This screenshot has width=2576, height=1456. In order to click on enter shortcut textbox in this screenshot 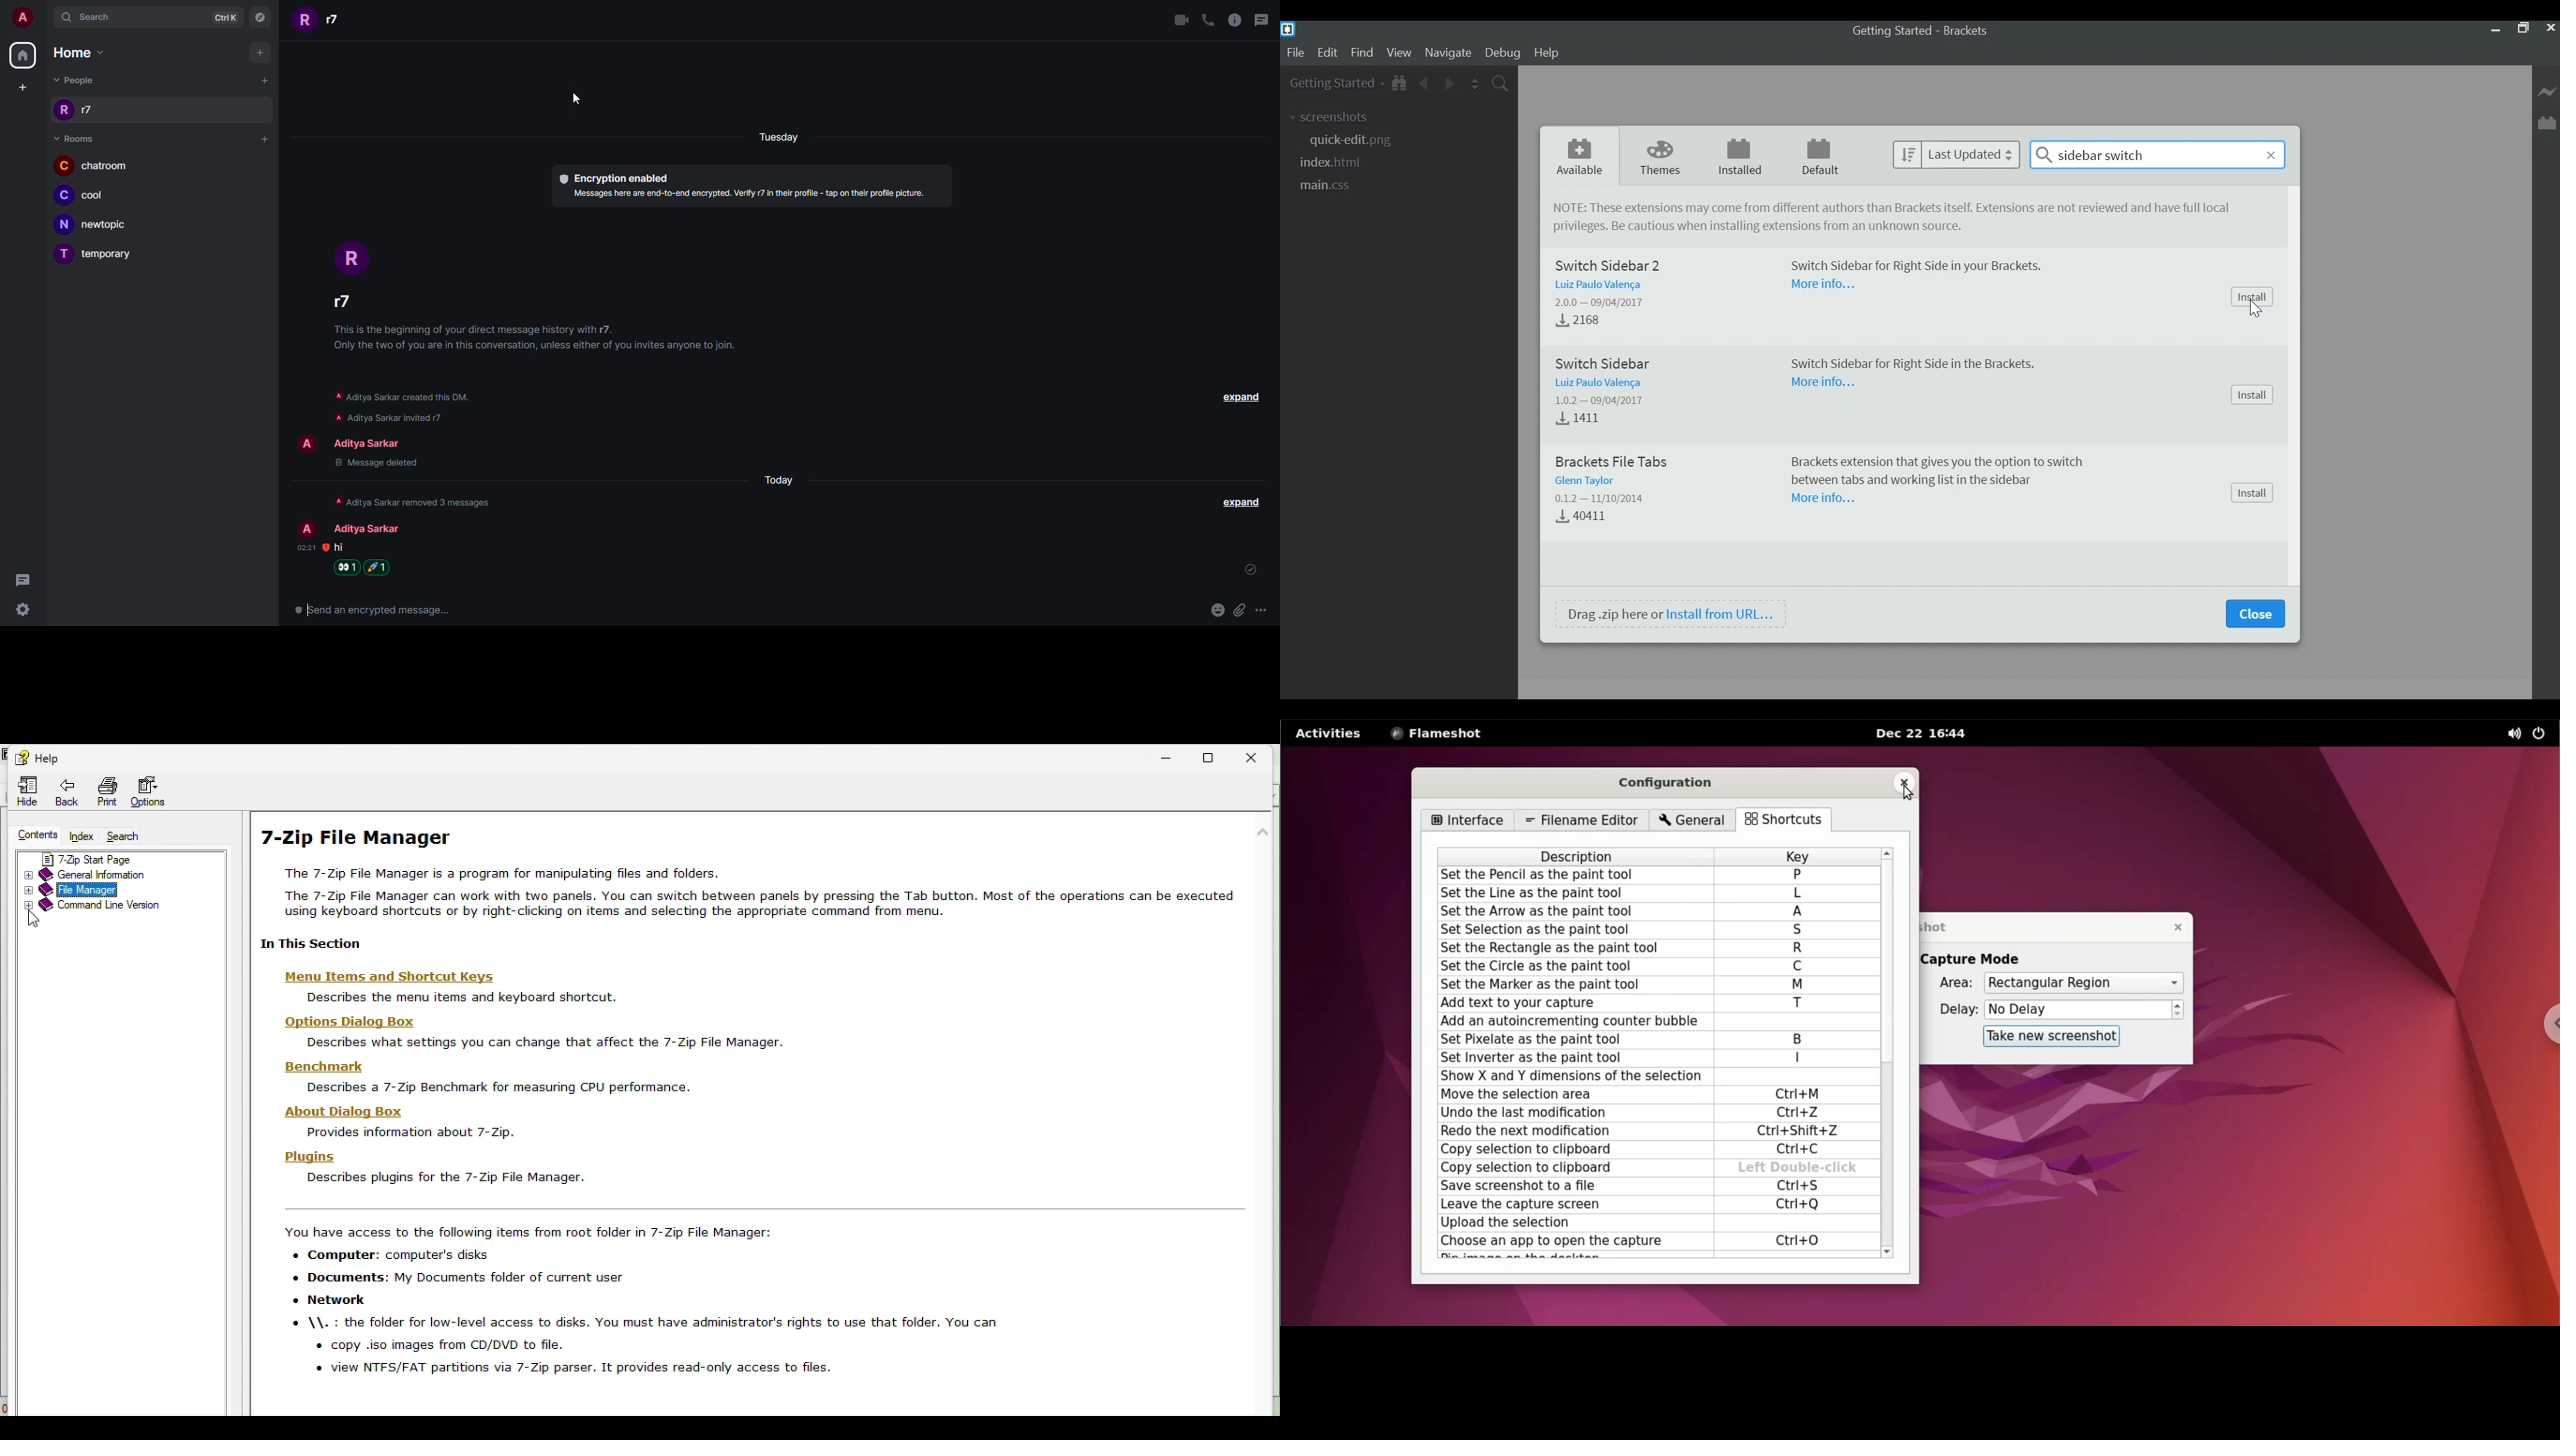, I will do `click(1790, 1224)`.